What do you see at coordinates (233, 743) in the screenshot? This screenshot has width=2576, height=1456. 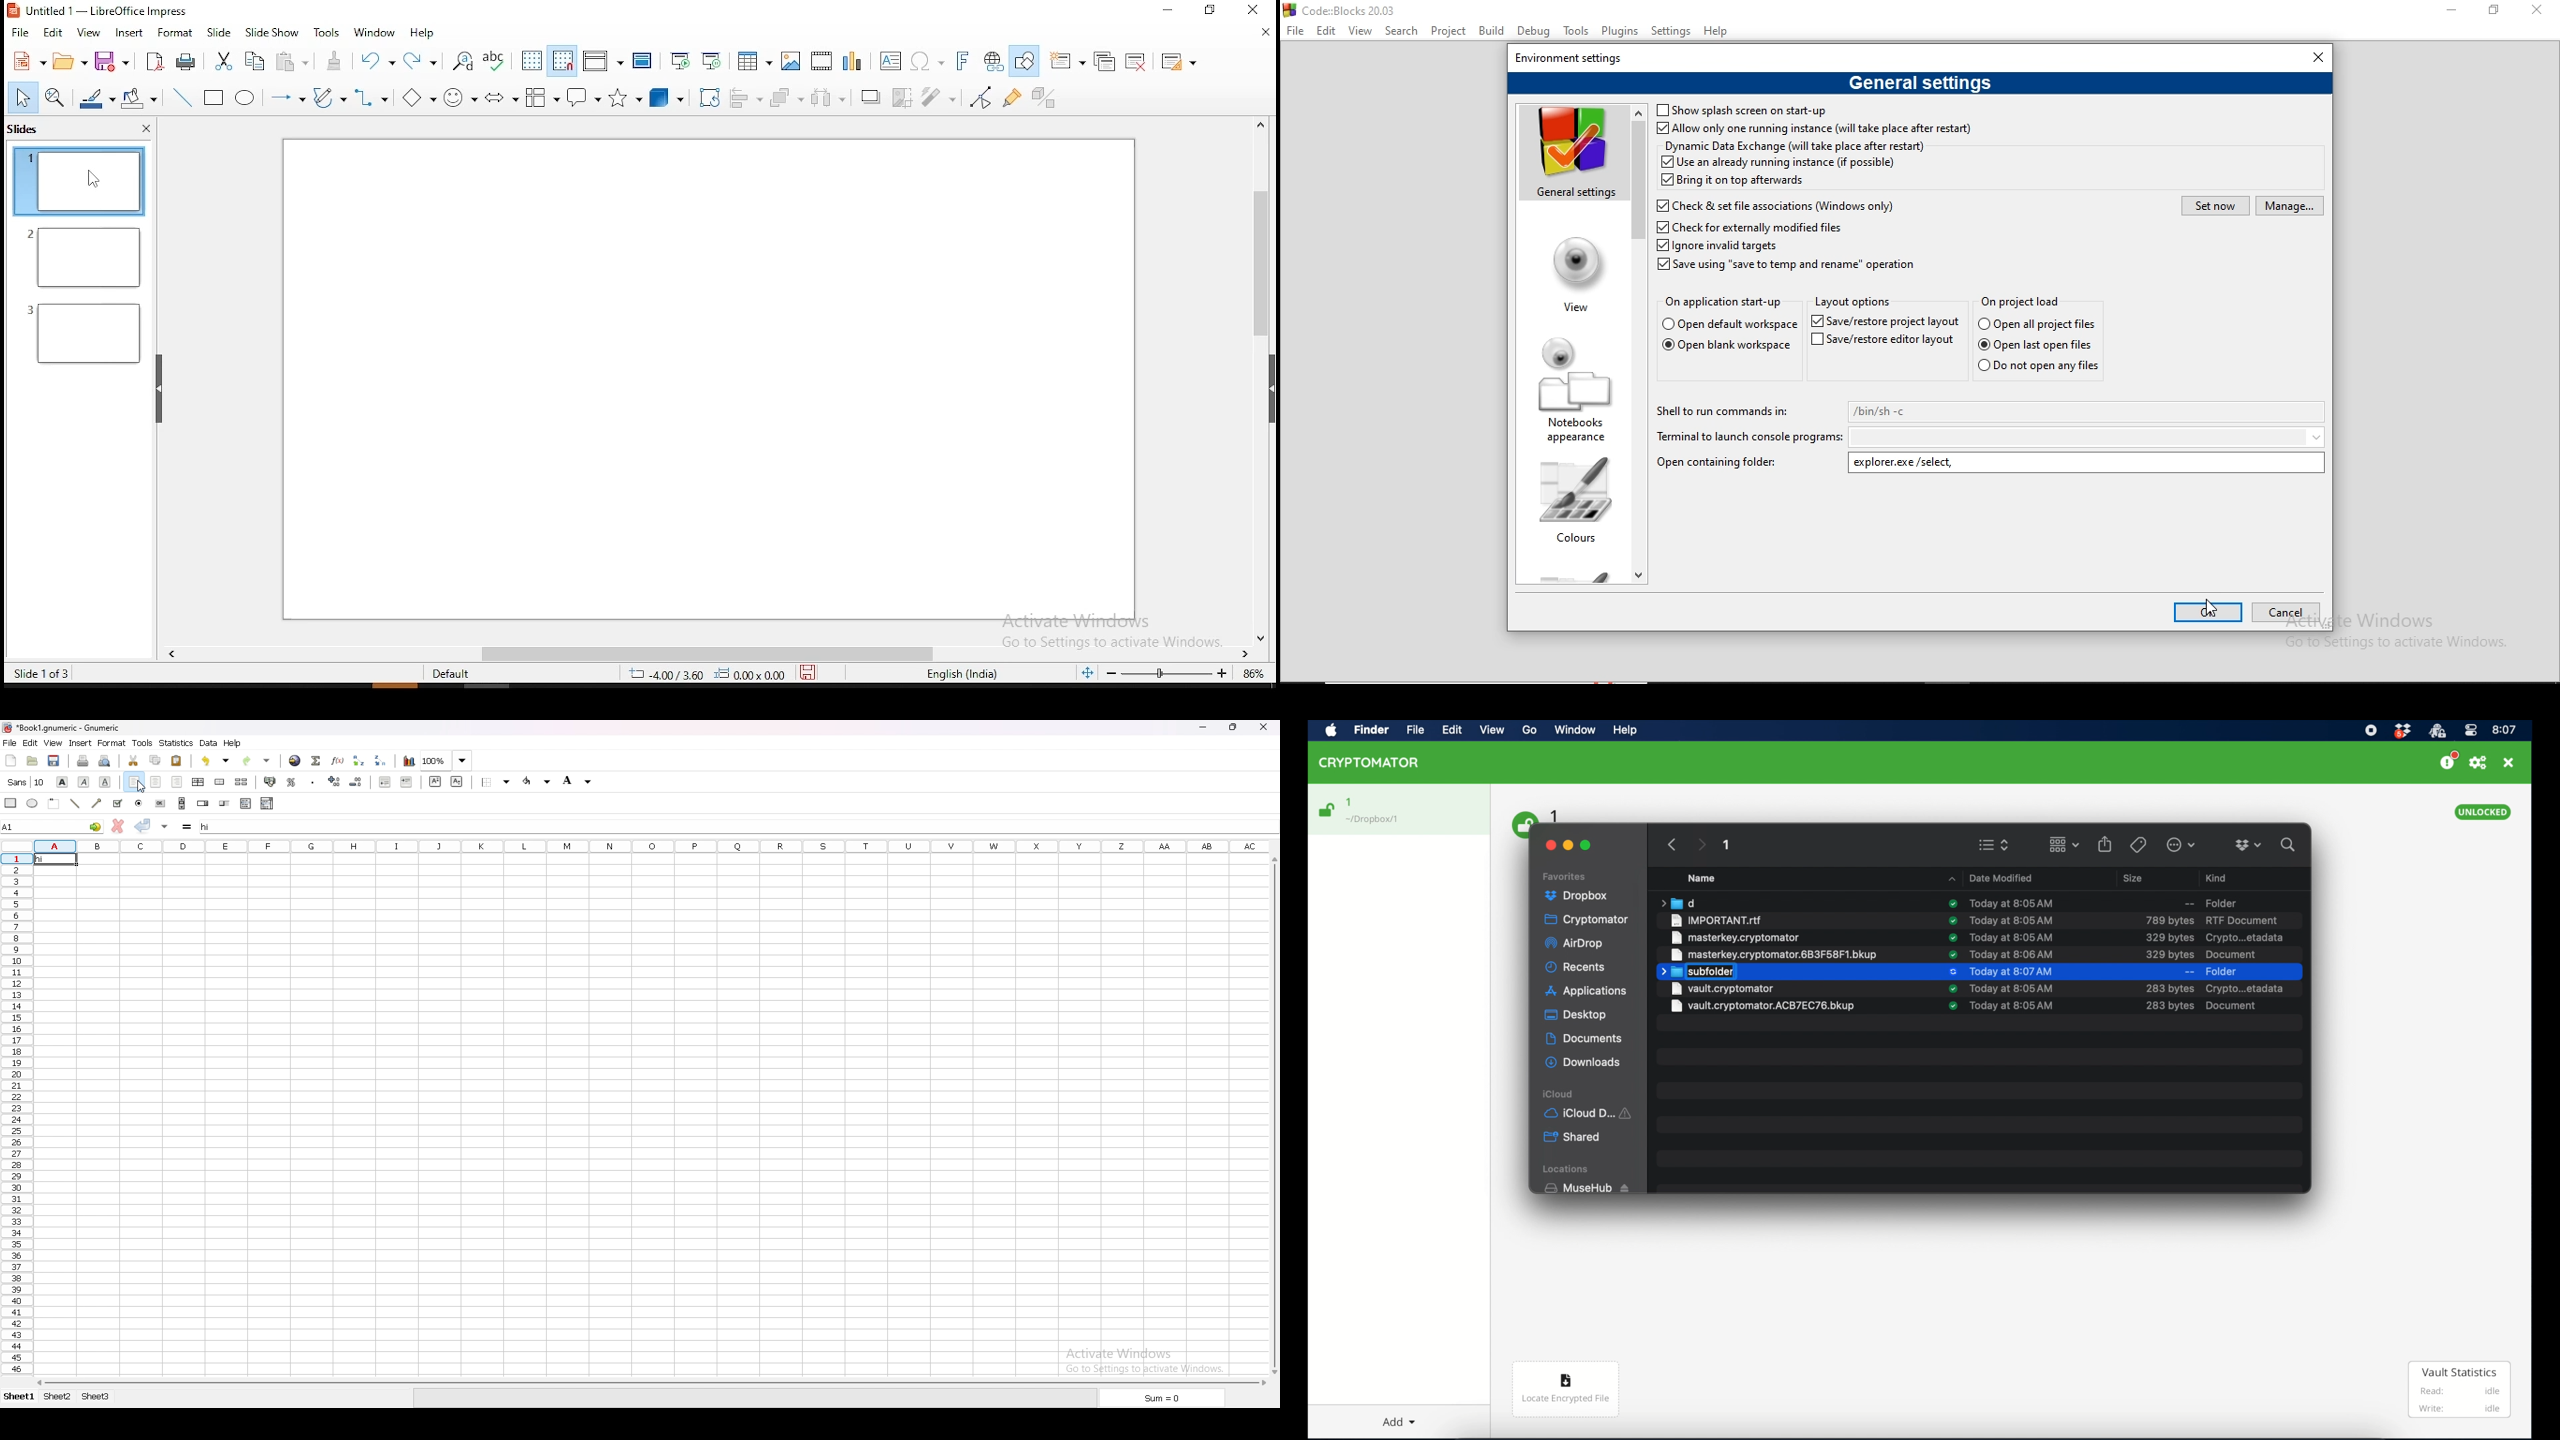 I see `help` at bounding box center [233, 743].